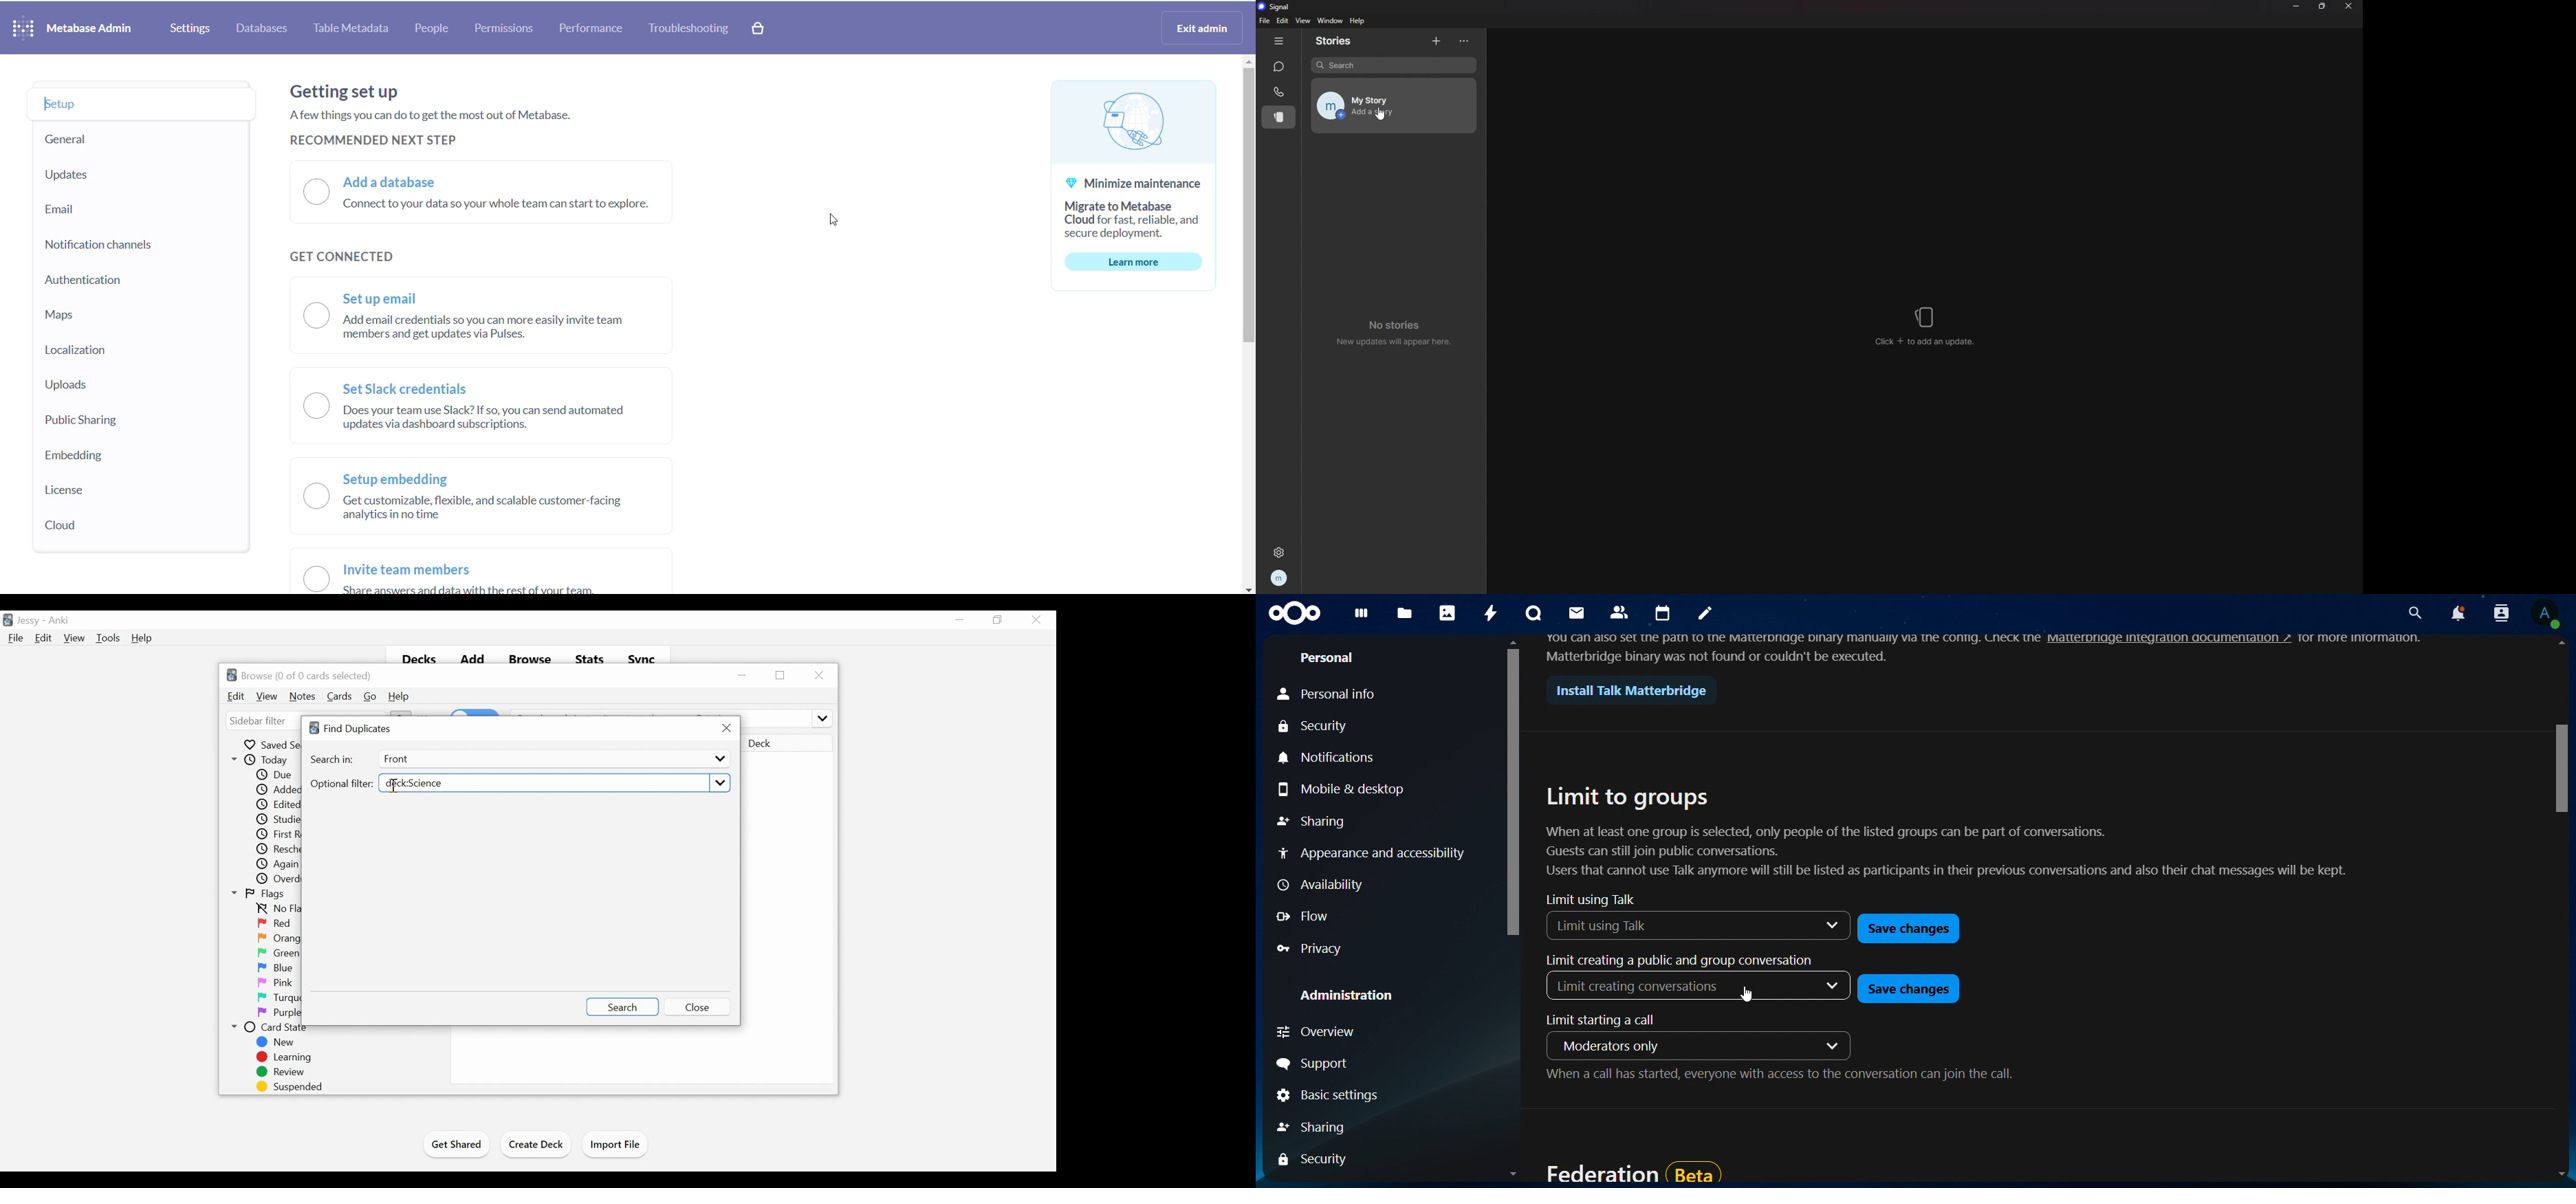 This screenshot has width=2576, height=1204. Describe the element at coordinates (726, 728) in the screenshot. I see `Close` at that location.